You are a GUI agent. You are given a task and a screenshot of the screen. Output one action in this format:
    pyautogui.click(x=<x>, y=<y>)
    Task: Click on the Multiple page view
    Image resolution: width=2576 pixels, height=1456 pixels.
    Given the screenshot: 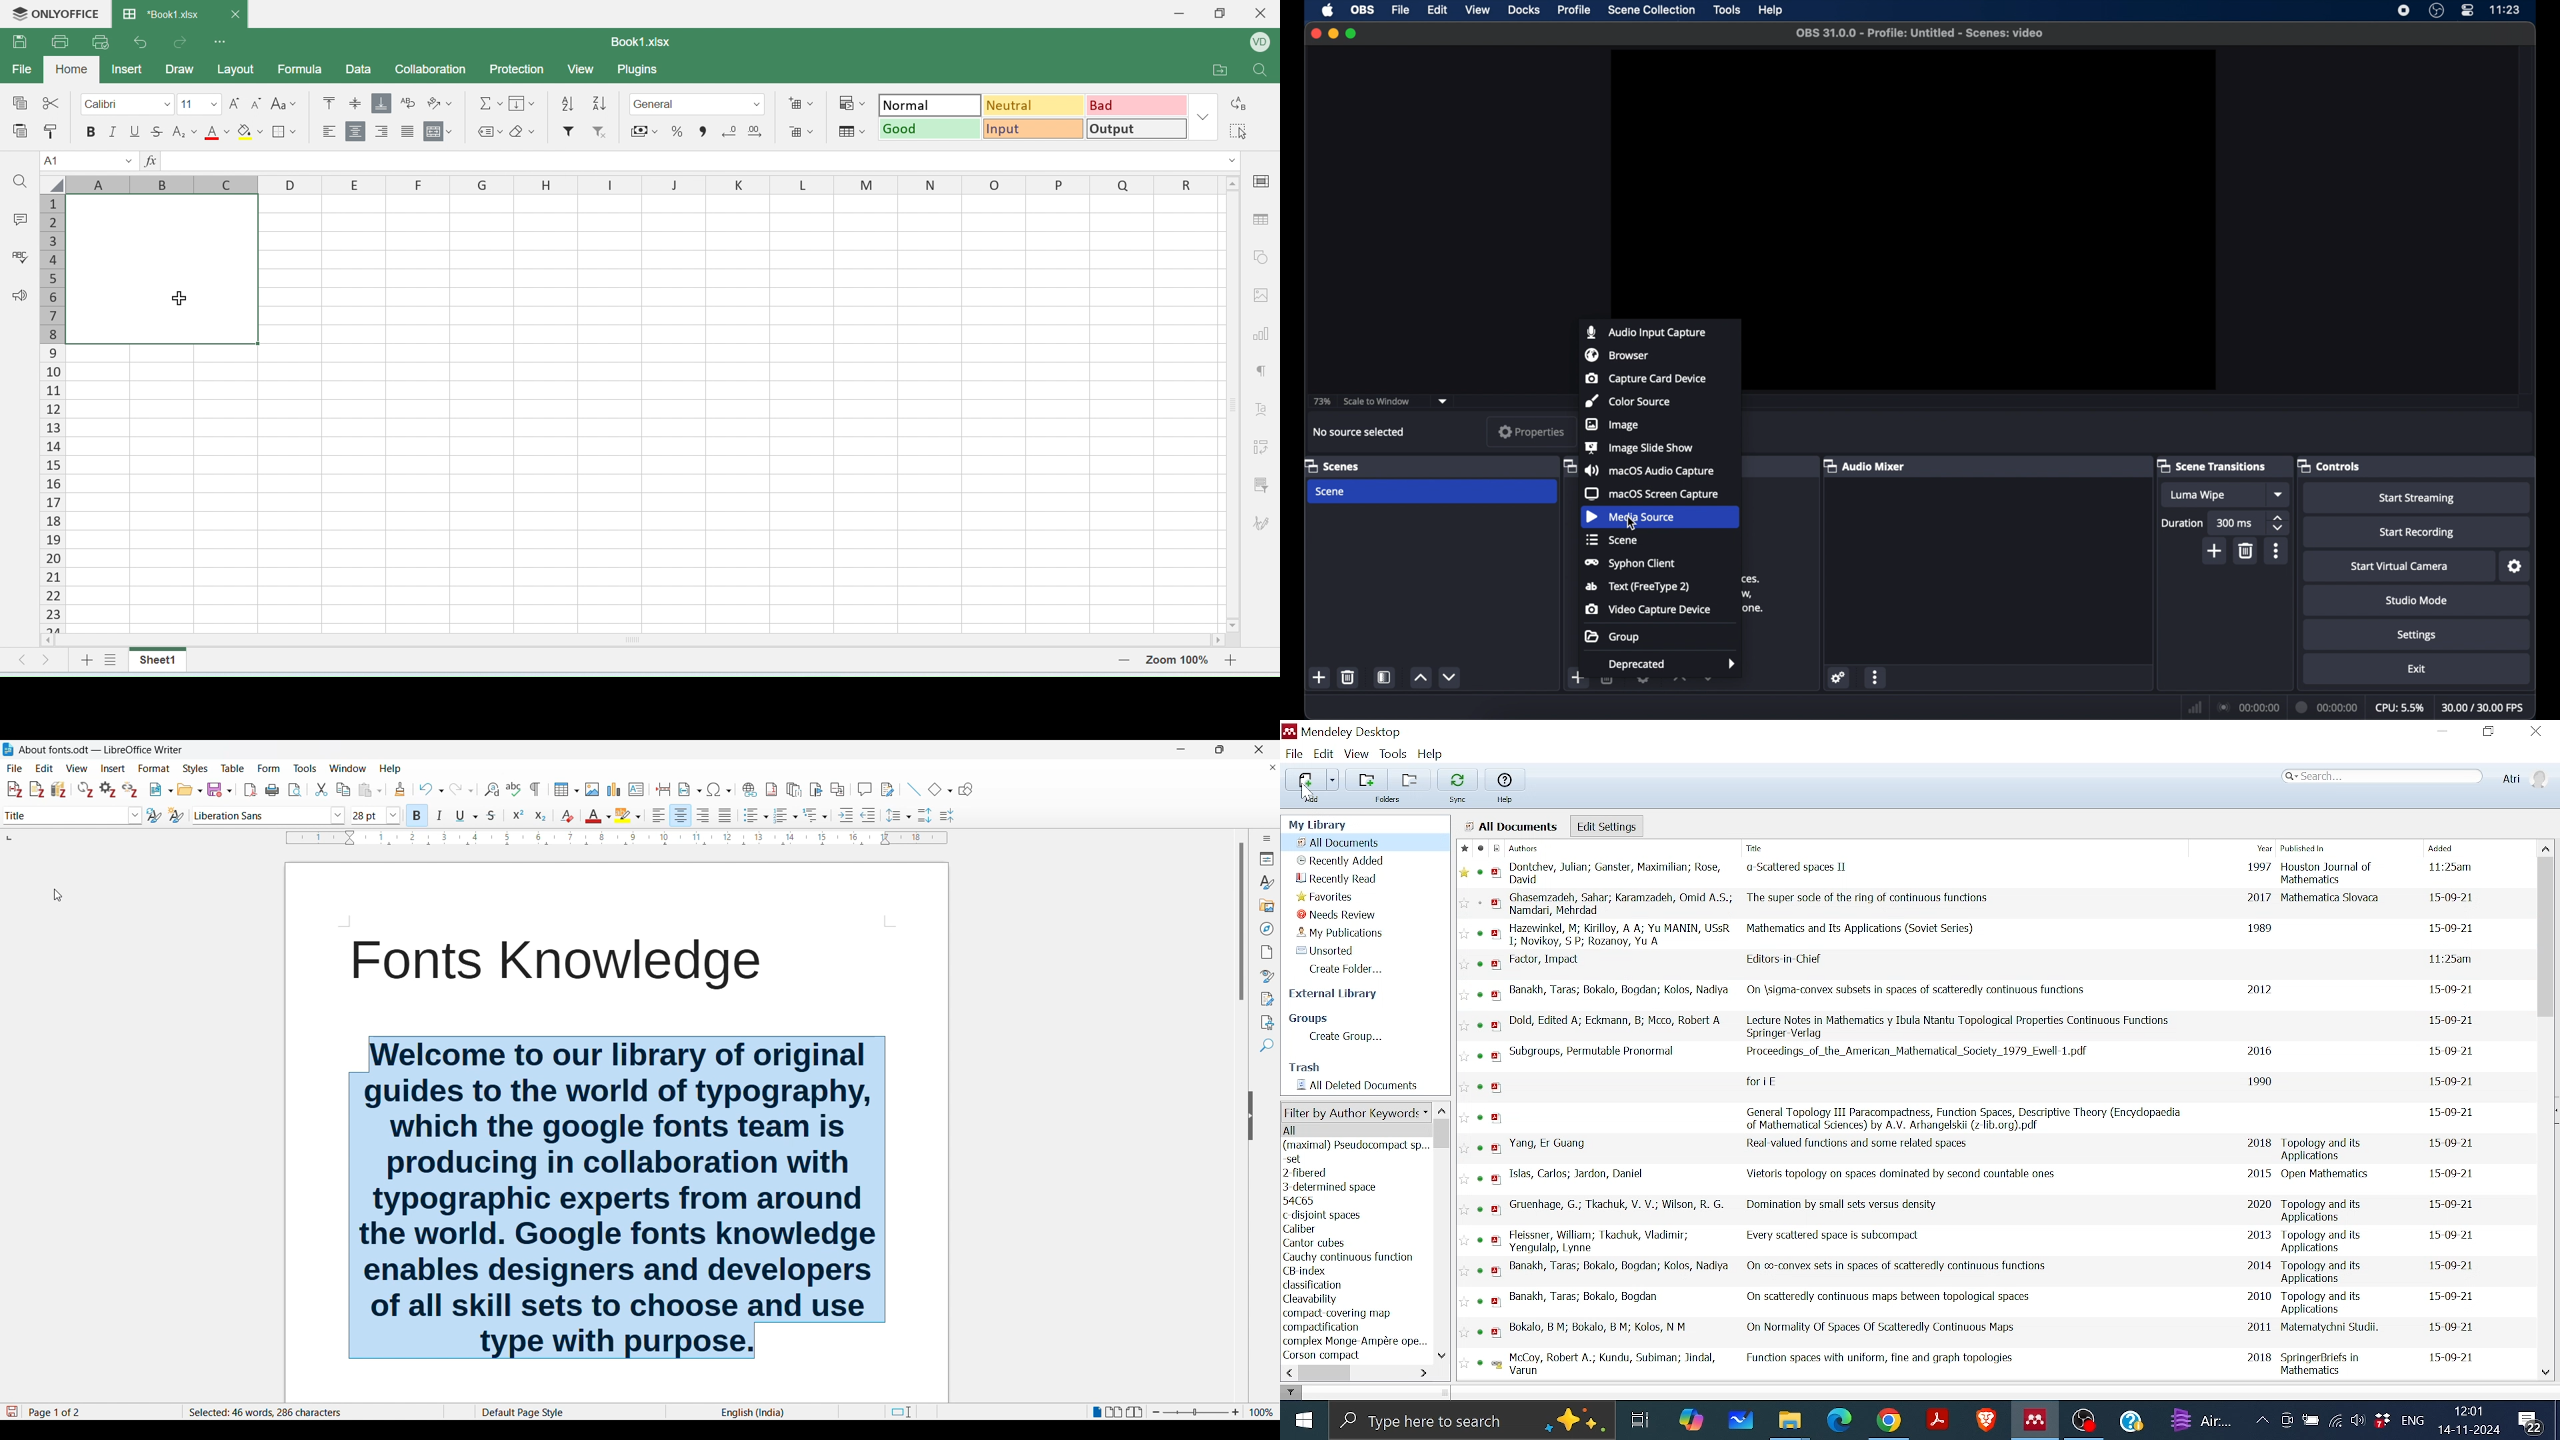 What is the action you would take?
    pyautogui.click(x=1115, y=1412)
    